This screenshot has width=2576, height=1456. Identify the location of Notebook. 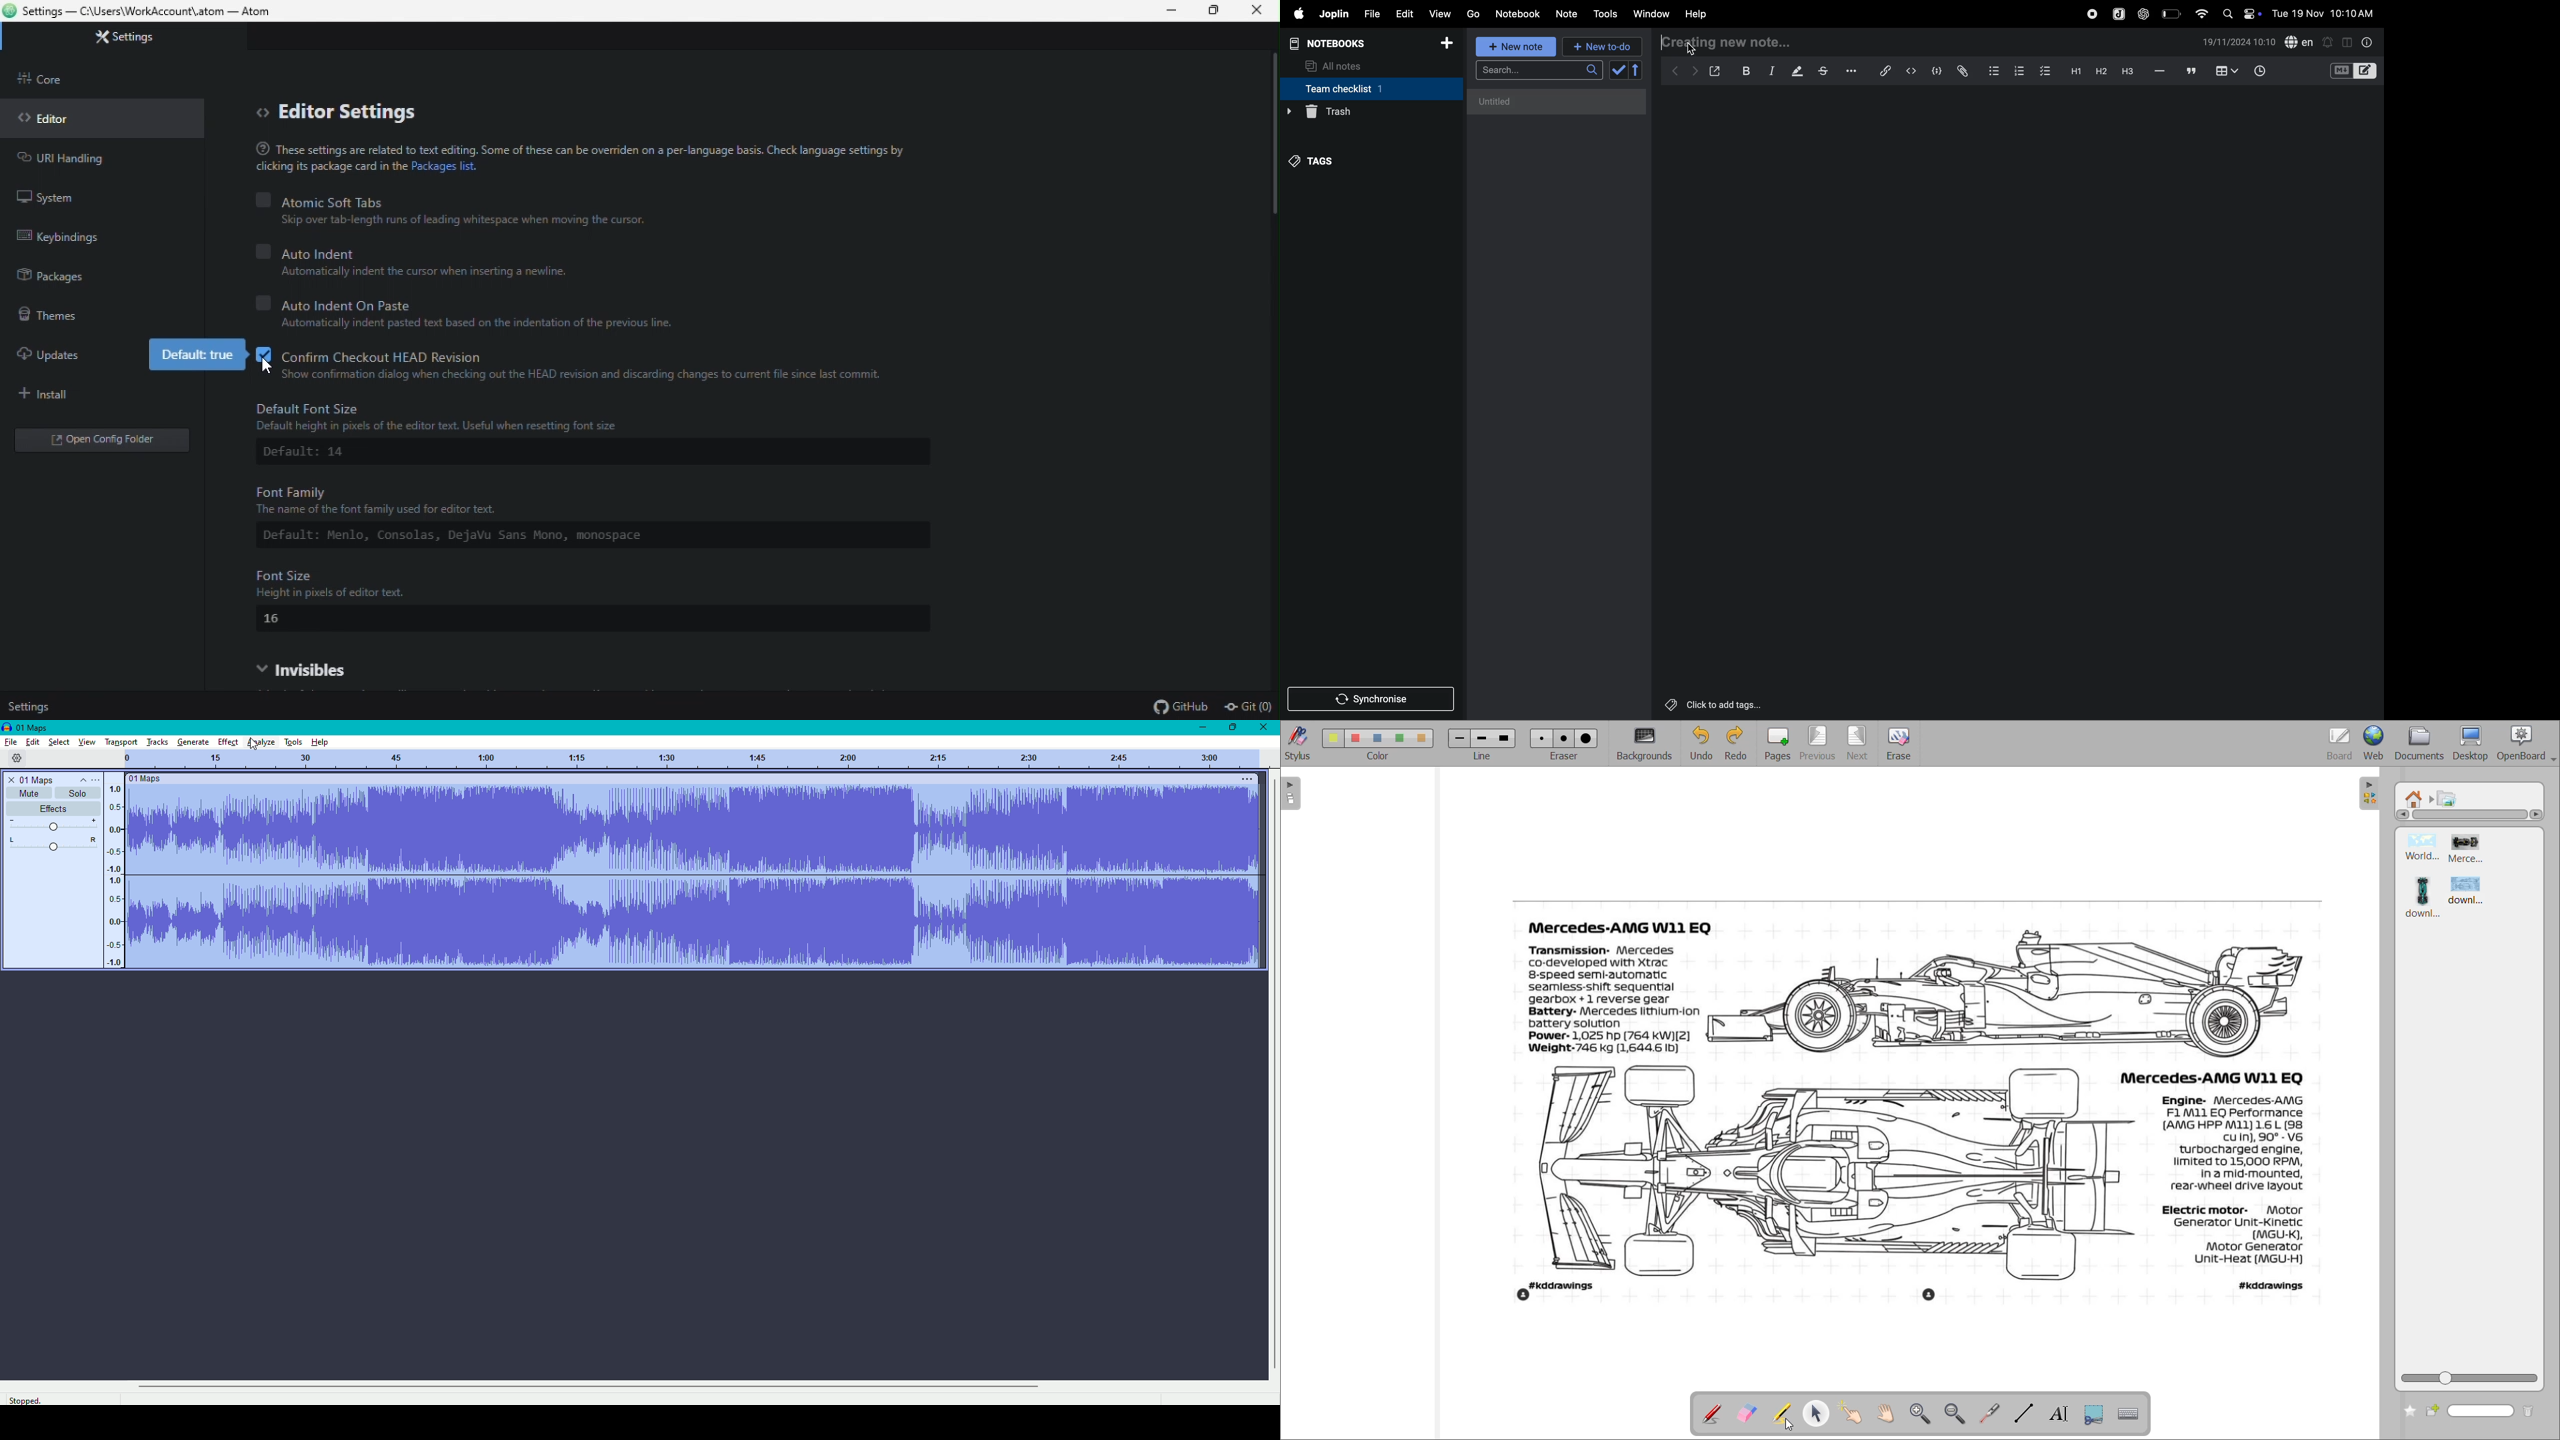
(1520, 14).